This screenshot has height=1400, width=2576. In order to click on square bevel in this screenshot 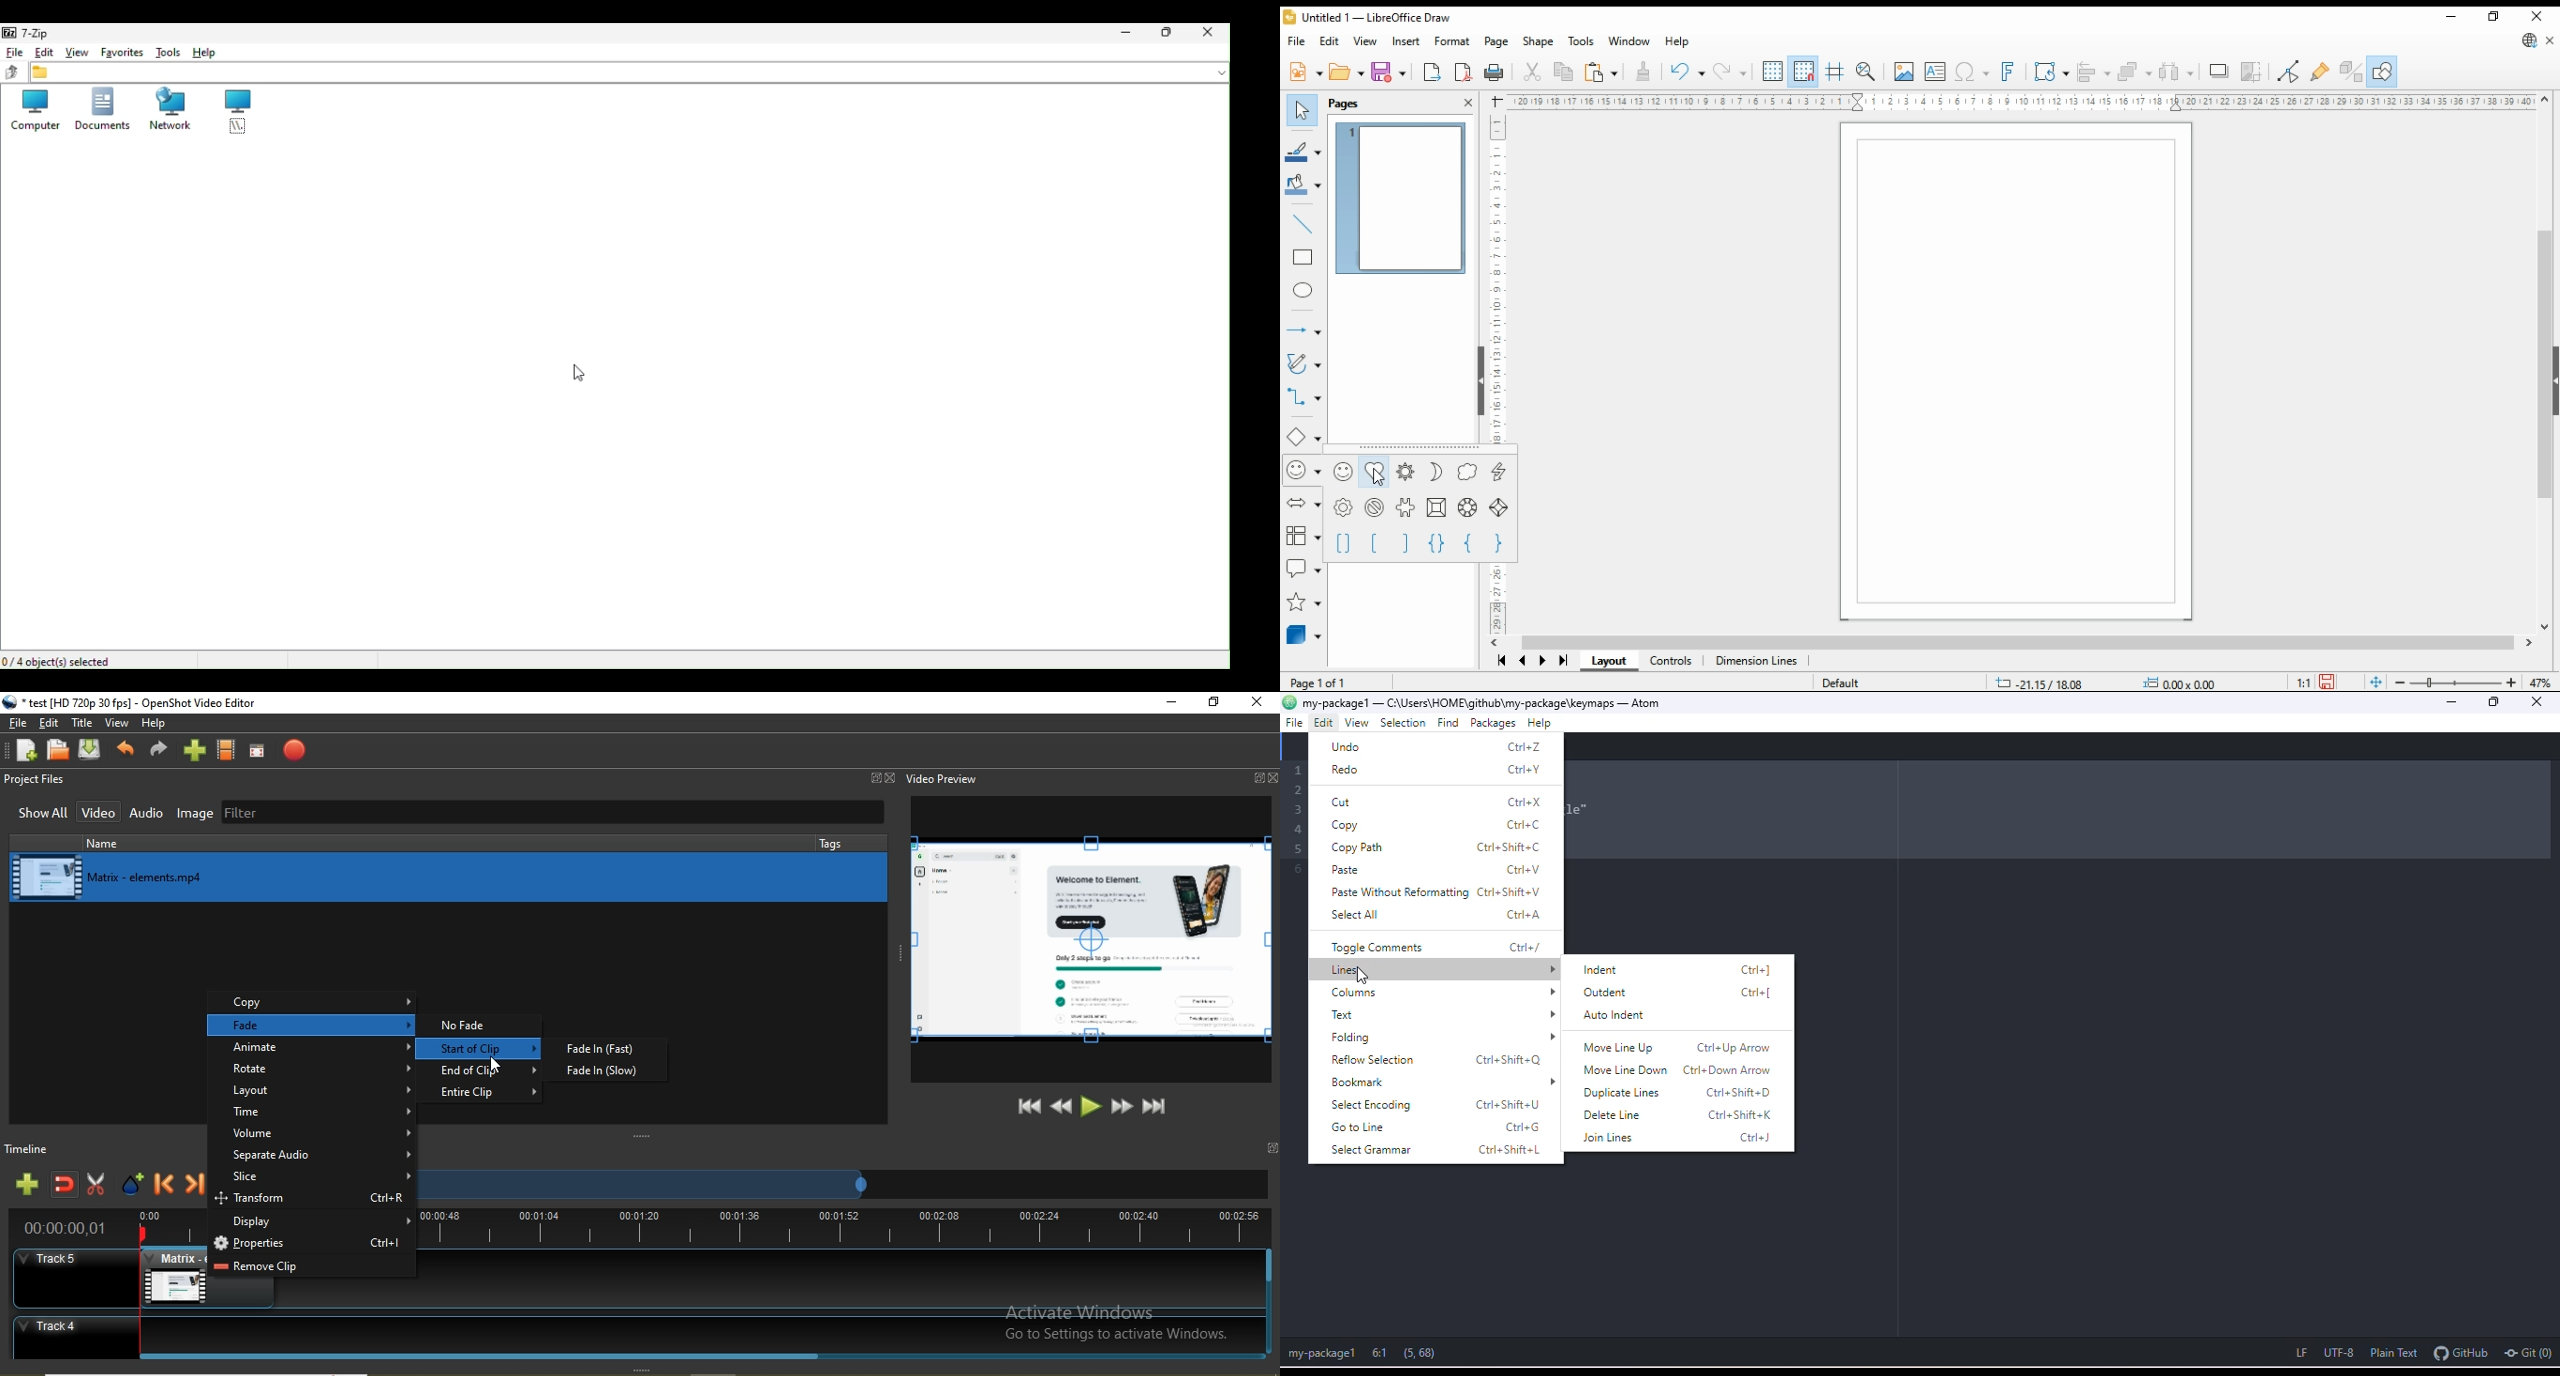, I will do `click(1435, 508)`.